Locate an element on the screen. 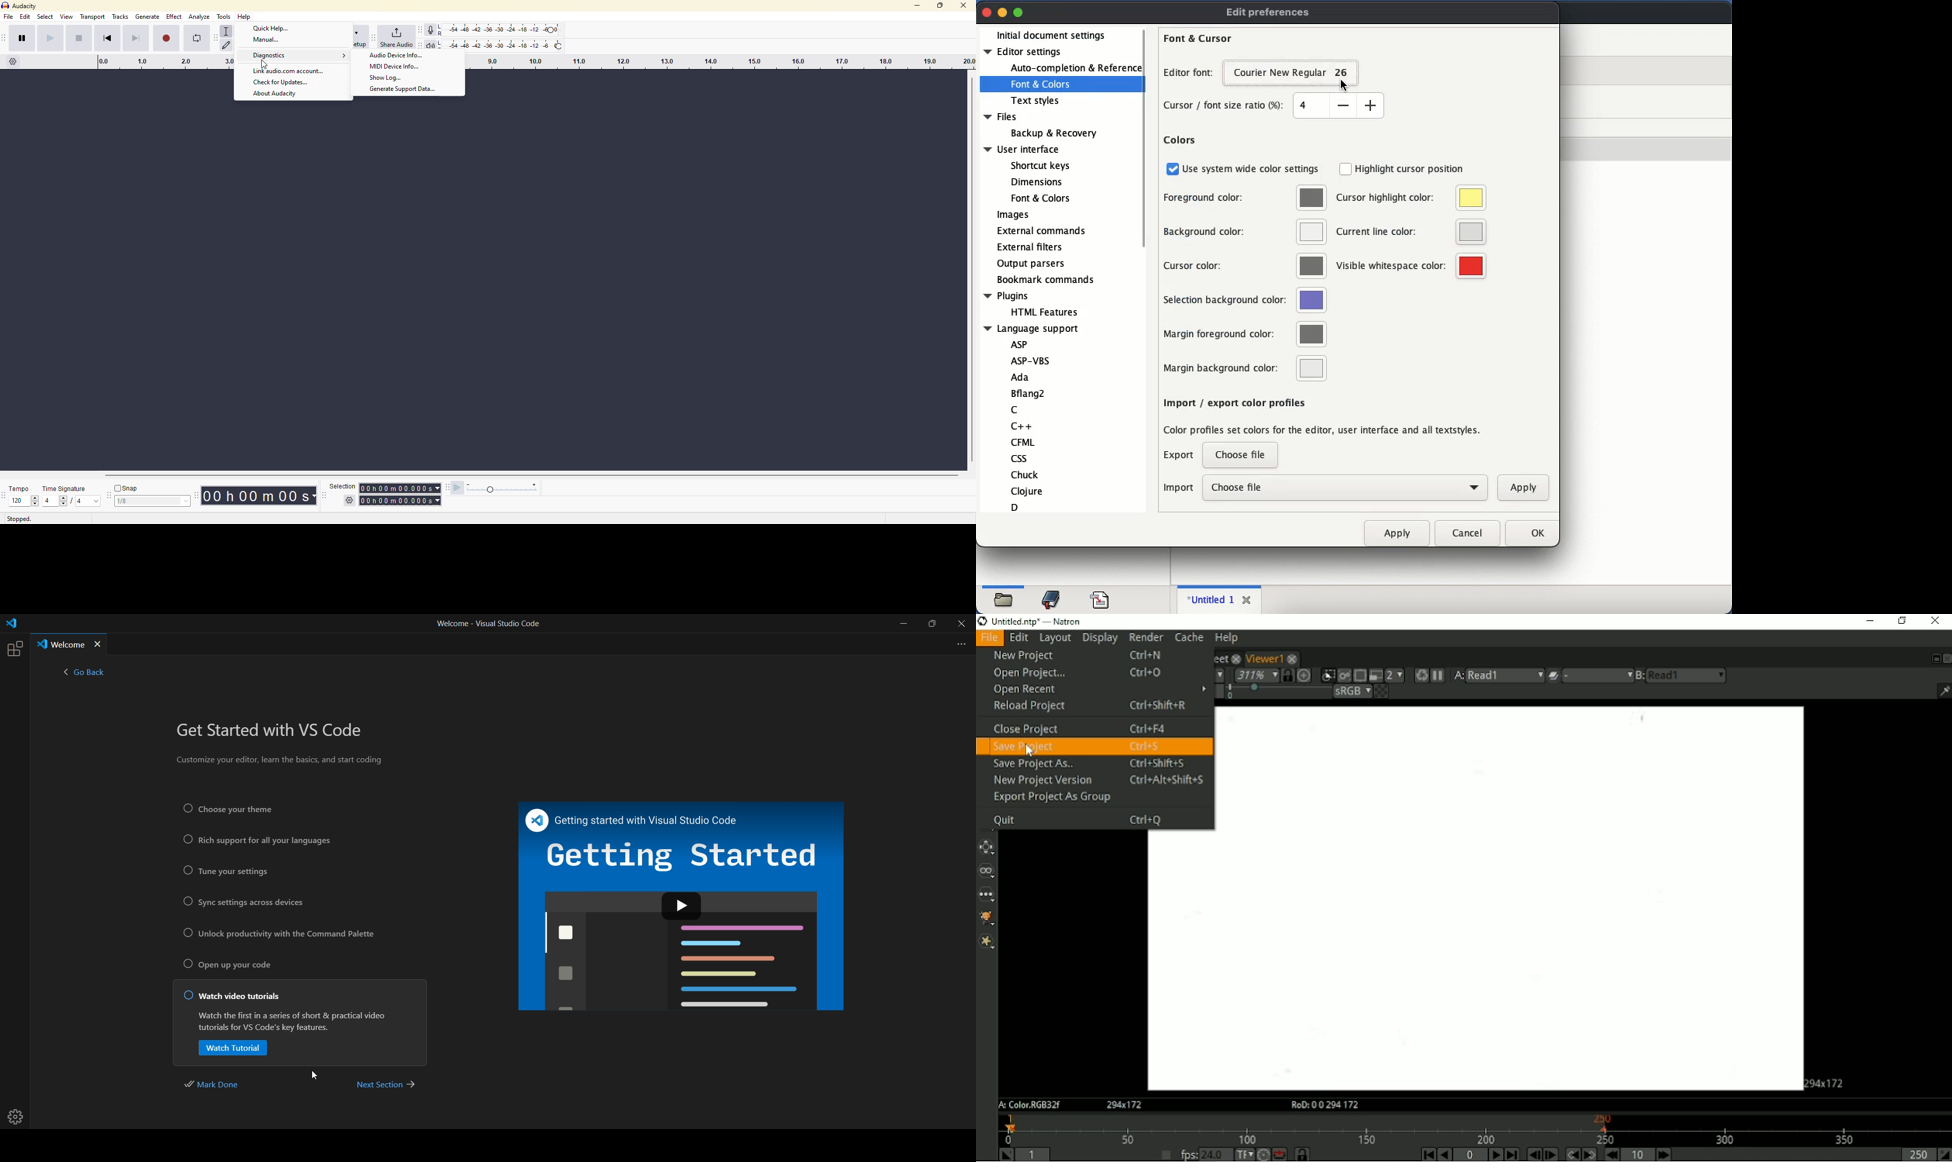  snap is located at coordinates (128, 488).